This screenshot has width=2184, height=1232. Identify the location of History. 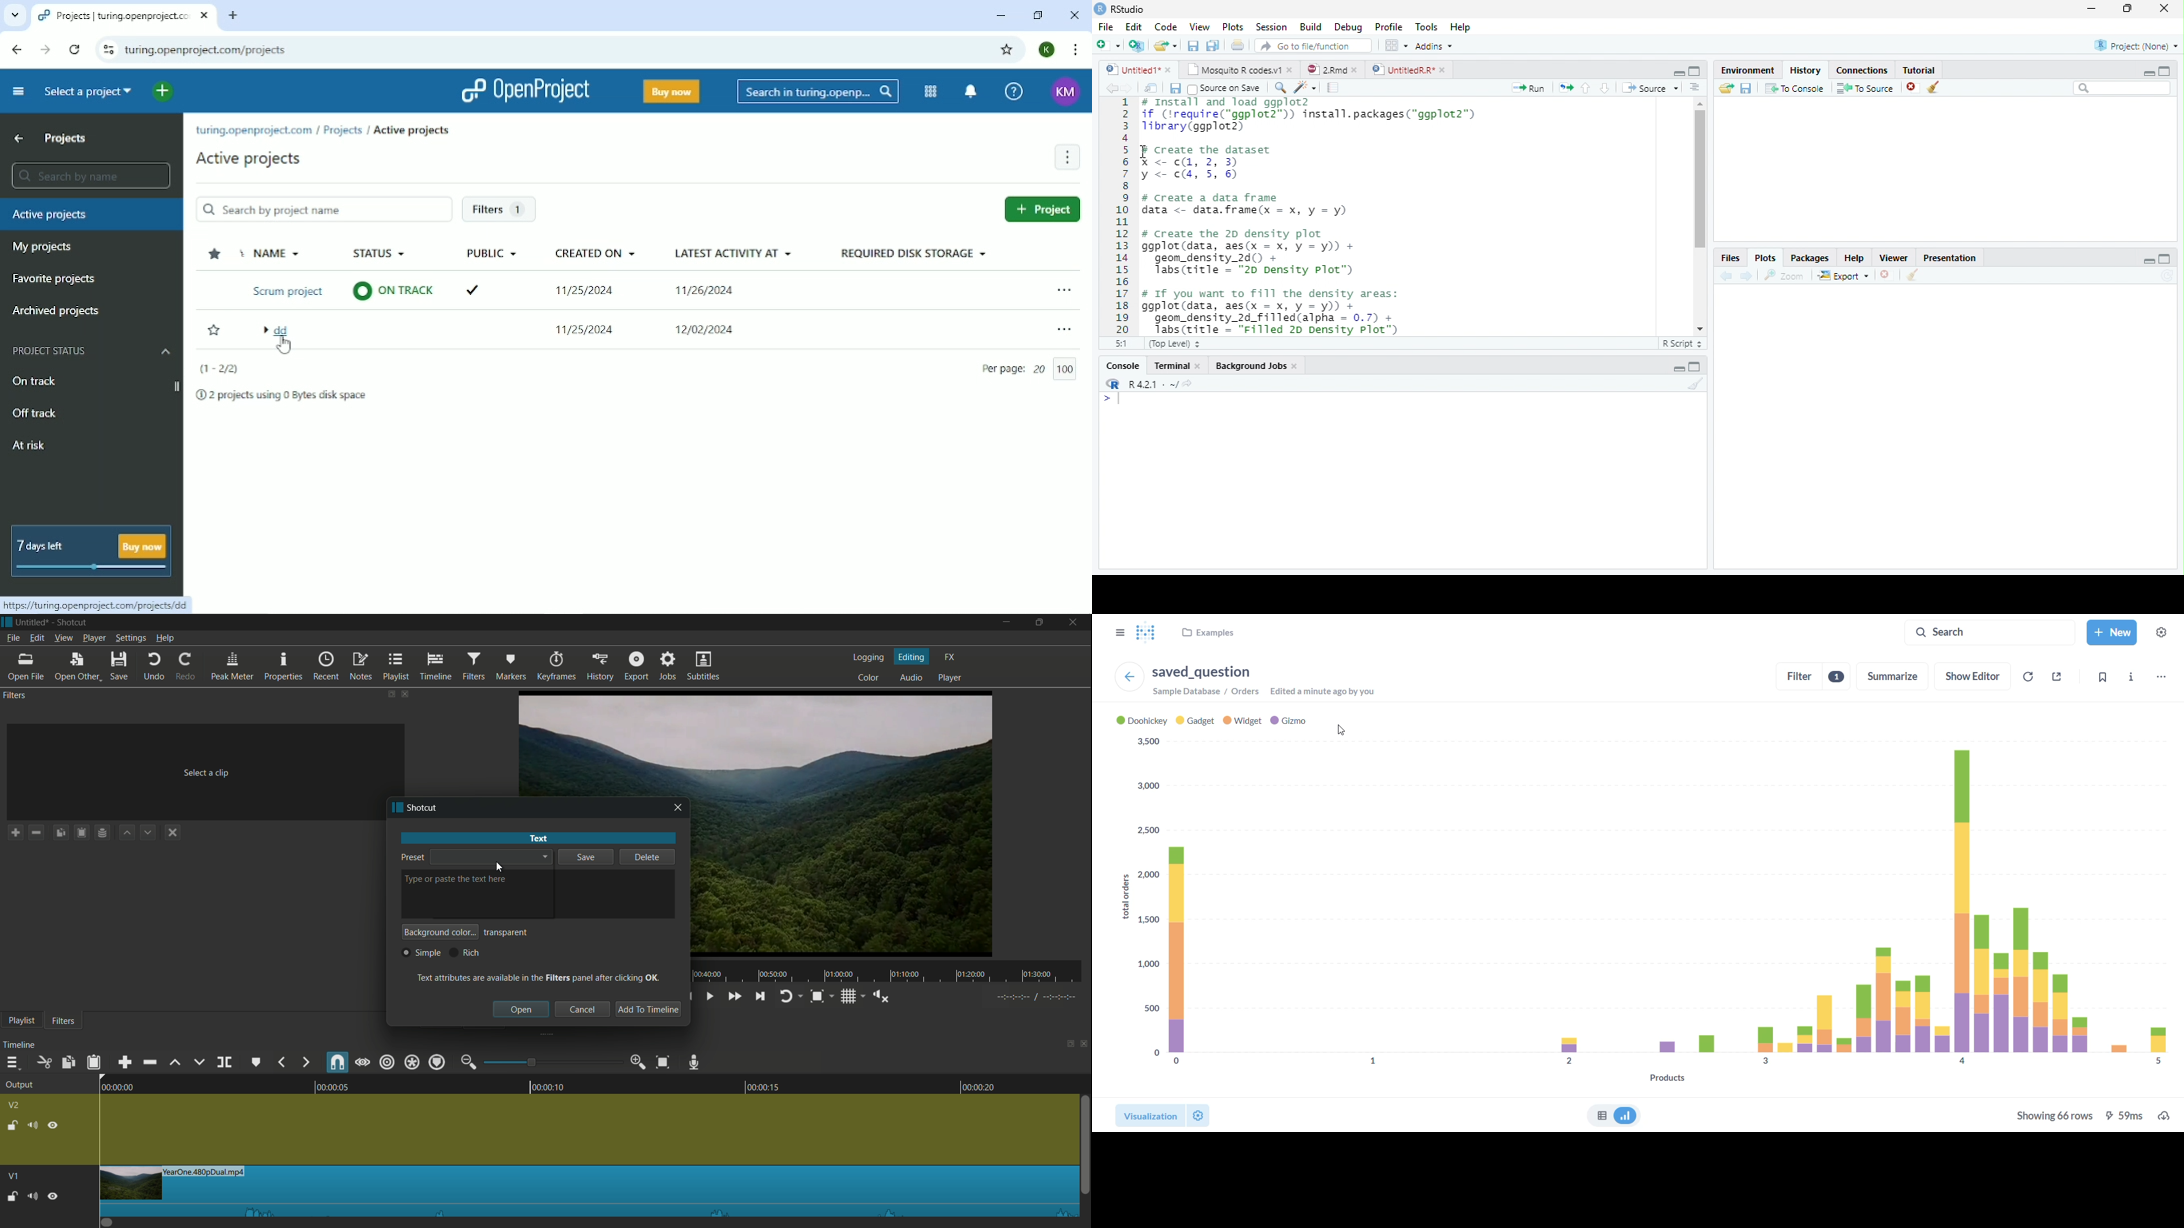
(1805, 70).